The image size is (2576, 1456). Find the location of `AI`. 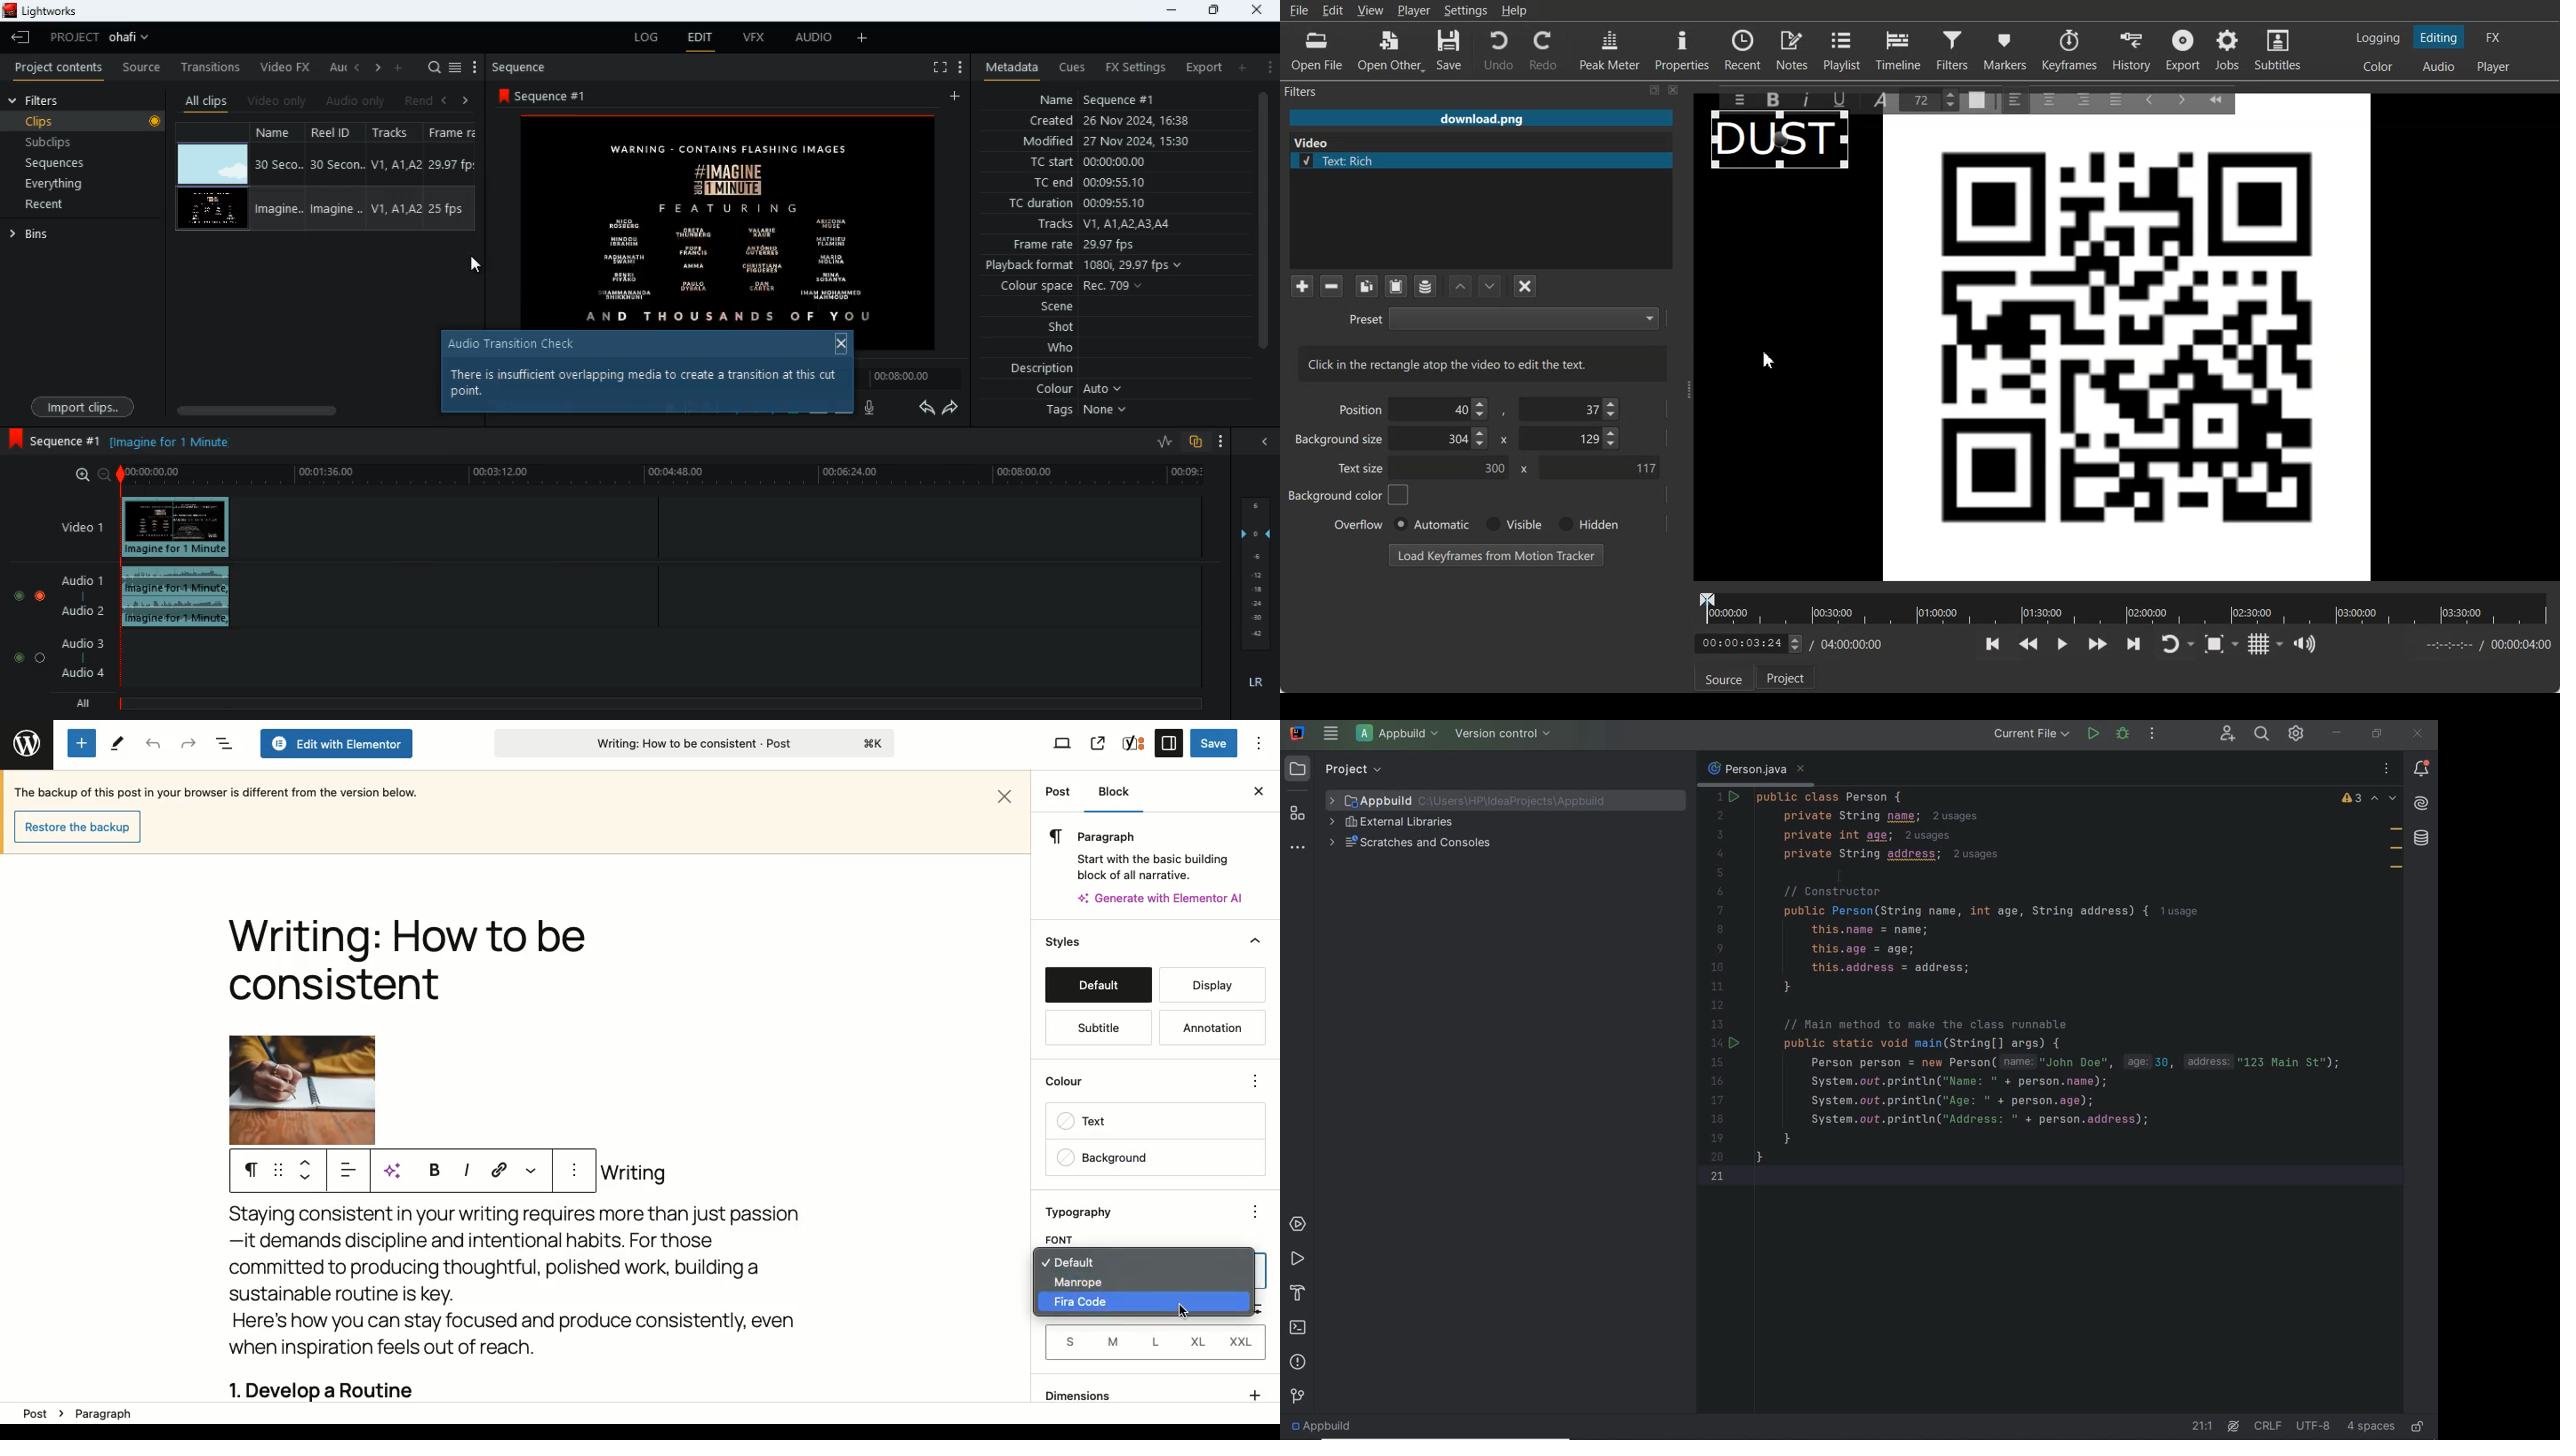

AI is located at coordinates (398, 1171).